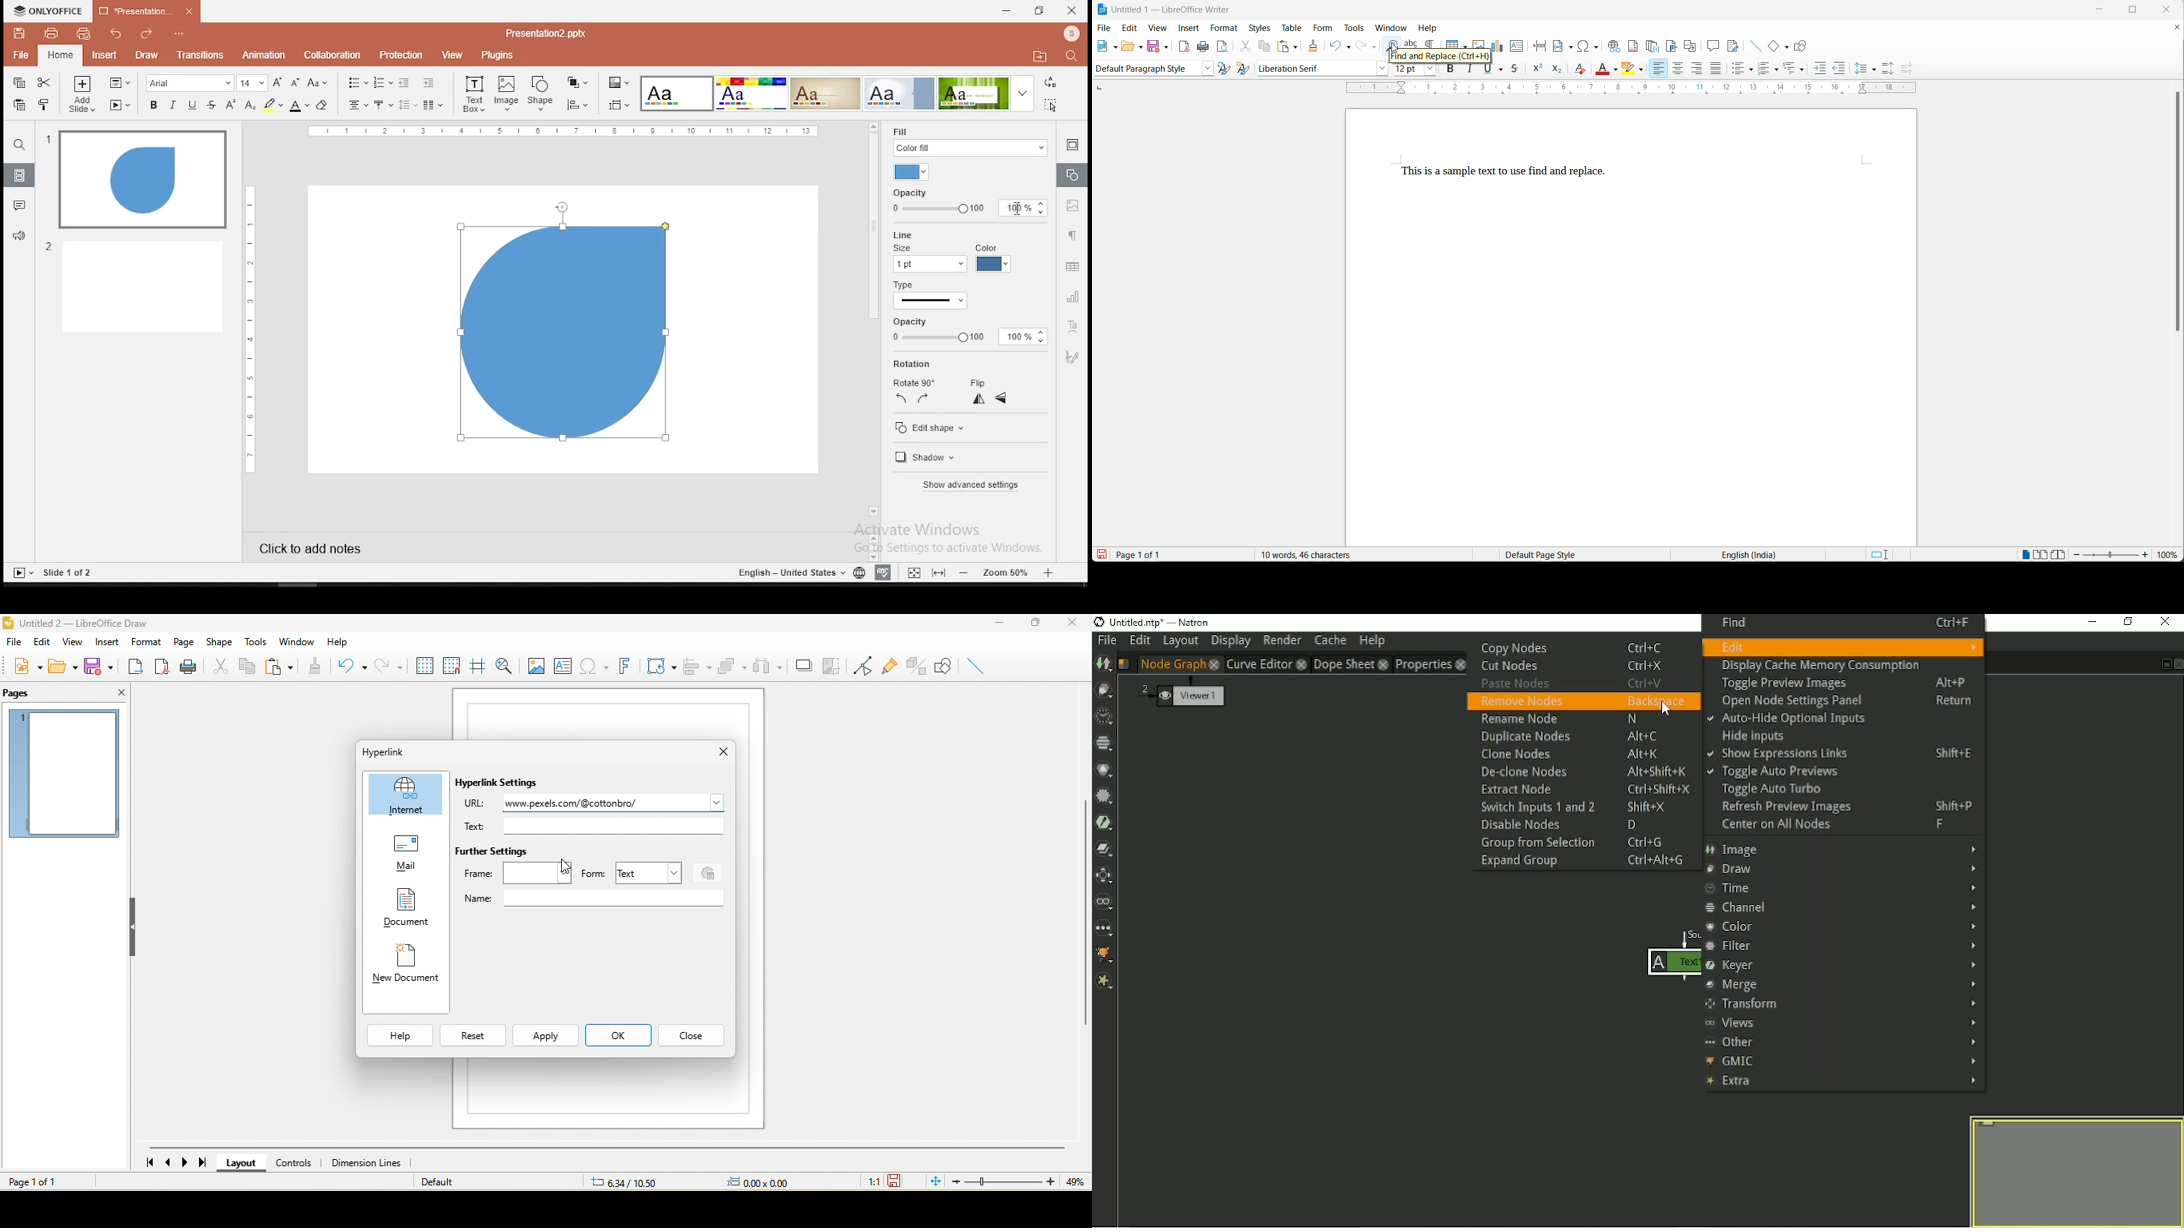 Image resolution: width=2184 pixels, height=1232 pixels. What do you see at coordinates (802, 664) in the screenshot?
I see `shadow` at bounding box center [802, 664].